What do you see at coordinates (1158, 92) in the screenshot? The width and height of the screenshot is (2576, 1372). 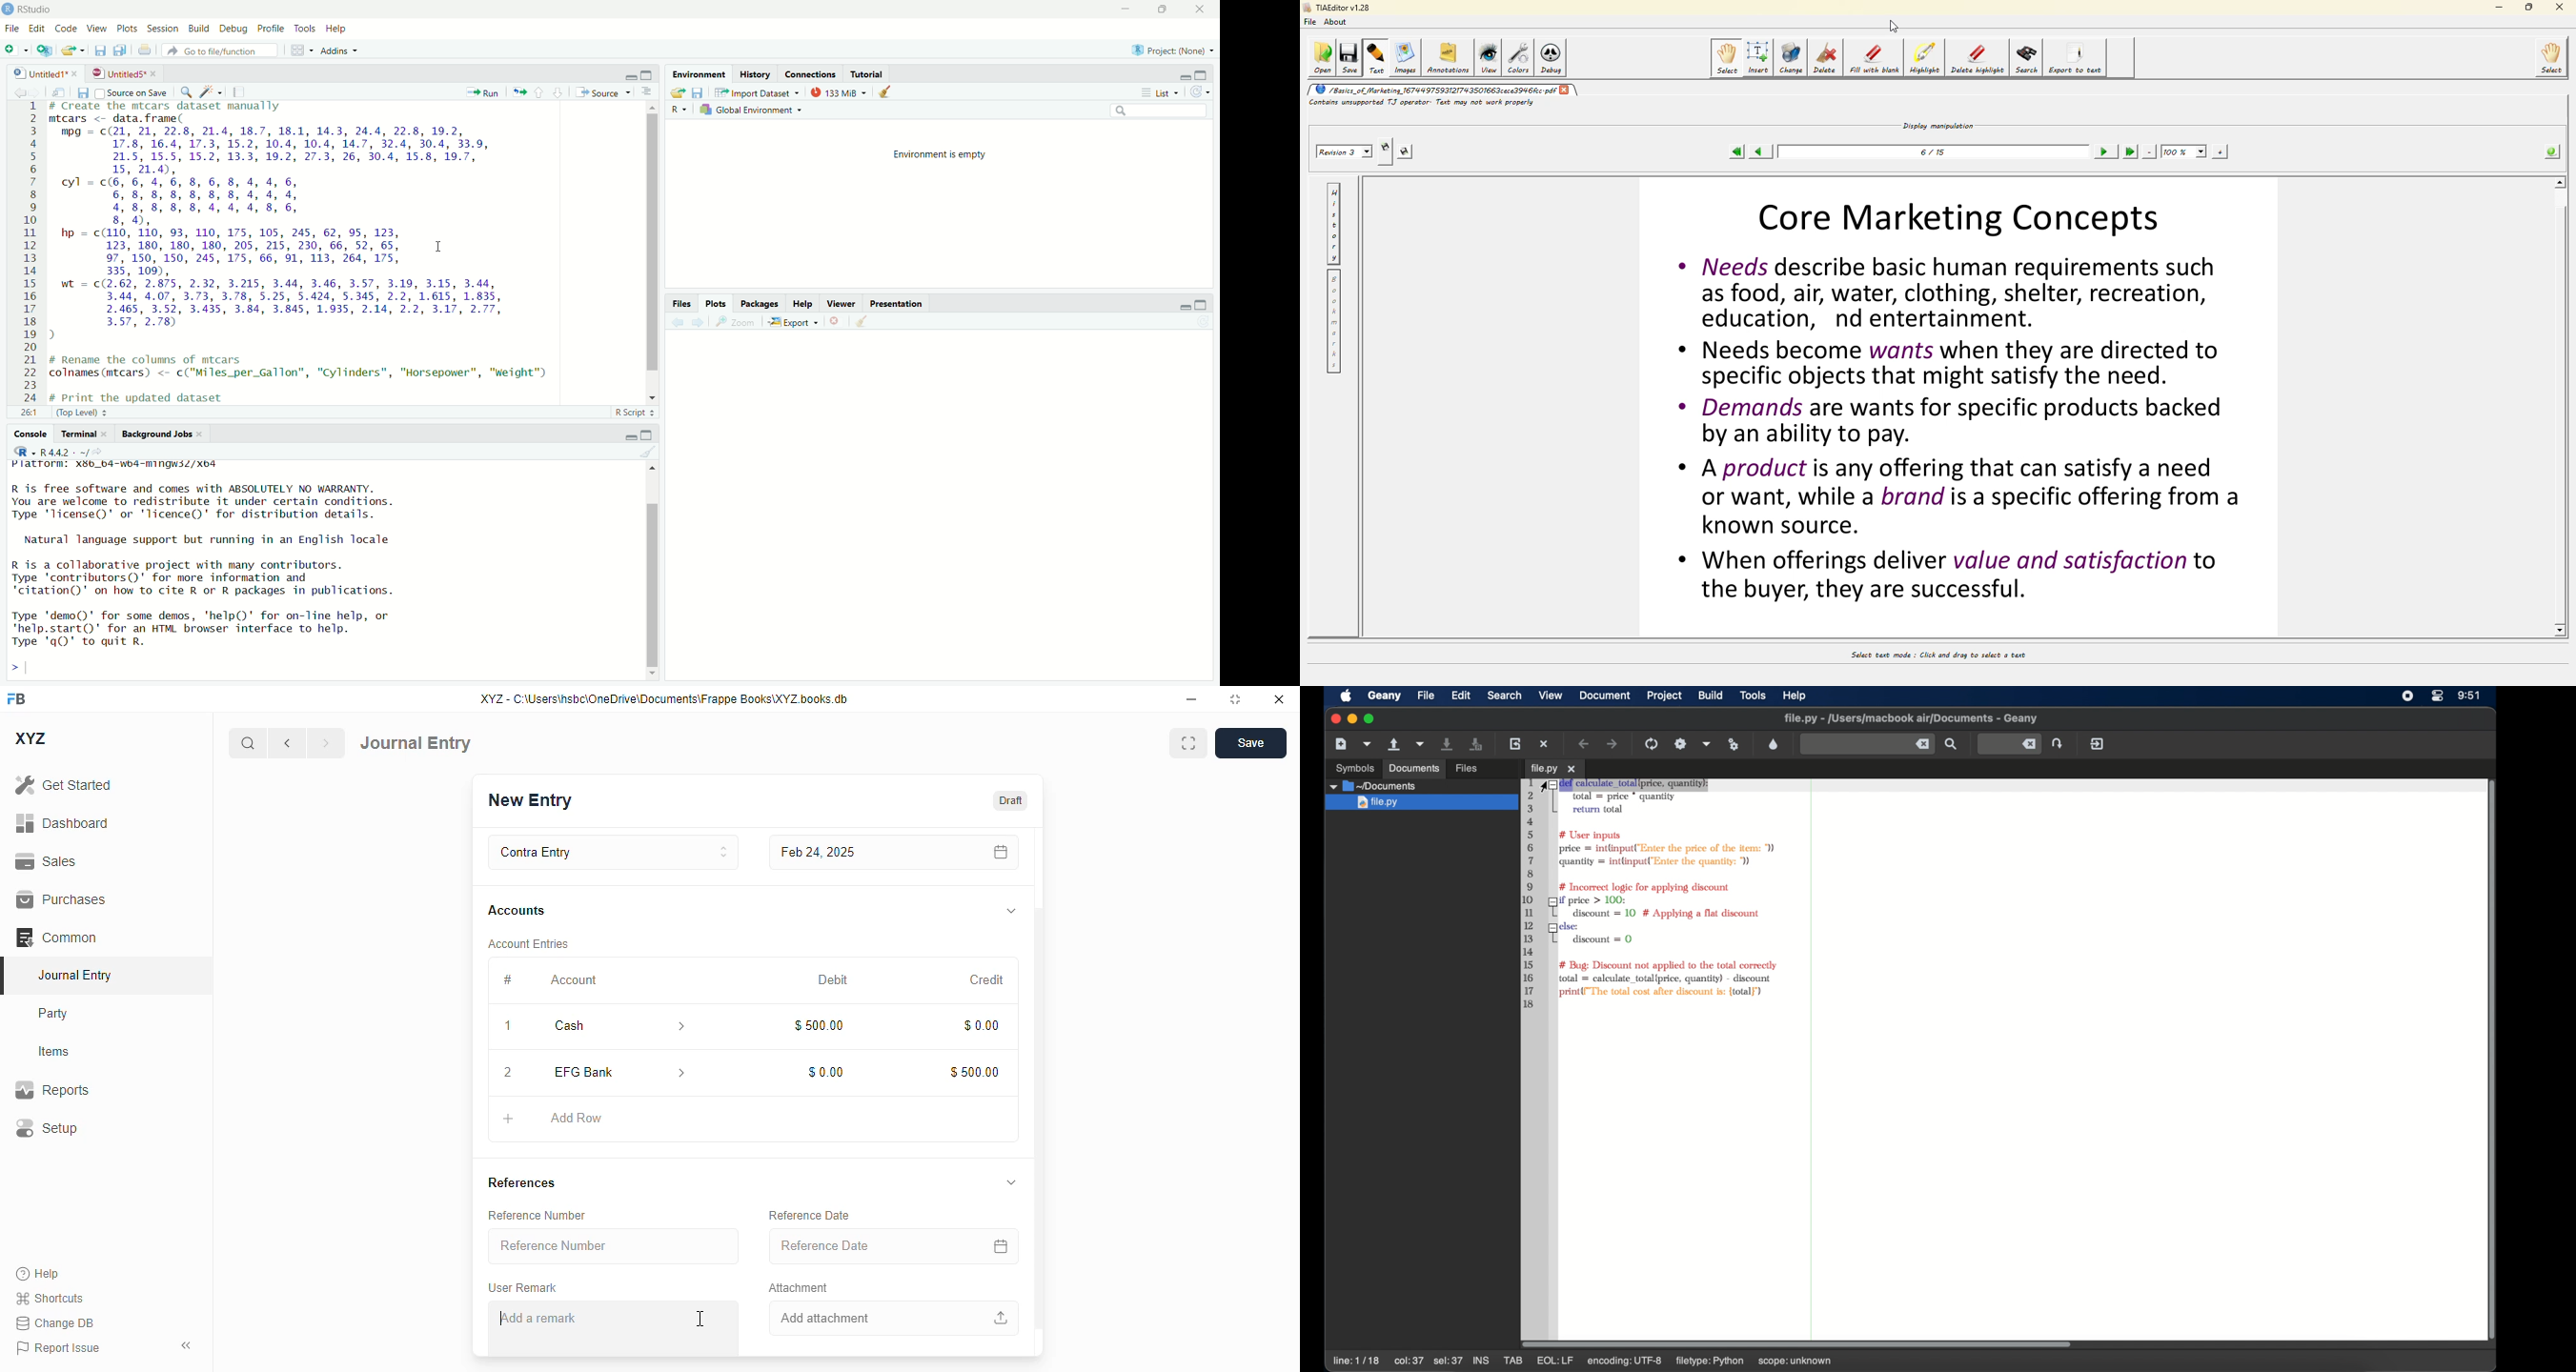 I see `List =` at bounding box center [1158, 92].